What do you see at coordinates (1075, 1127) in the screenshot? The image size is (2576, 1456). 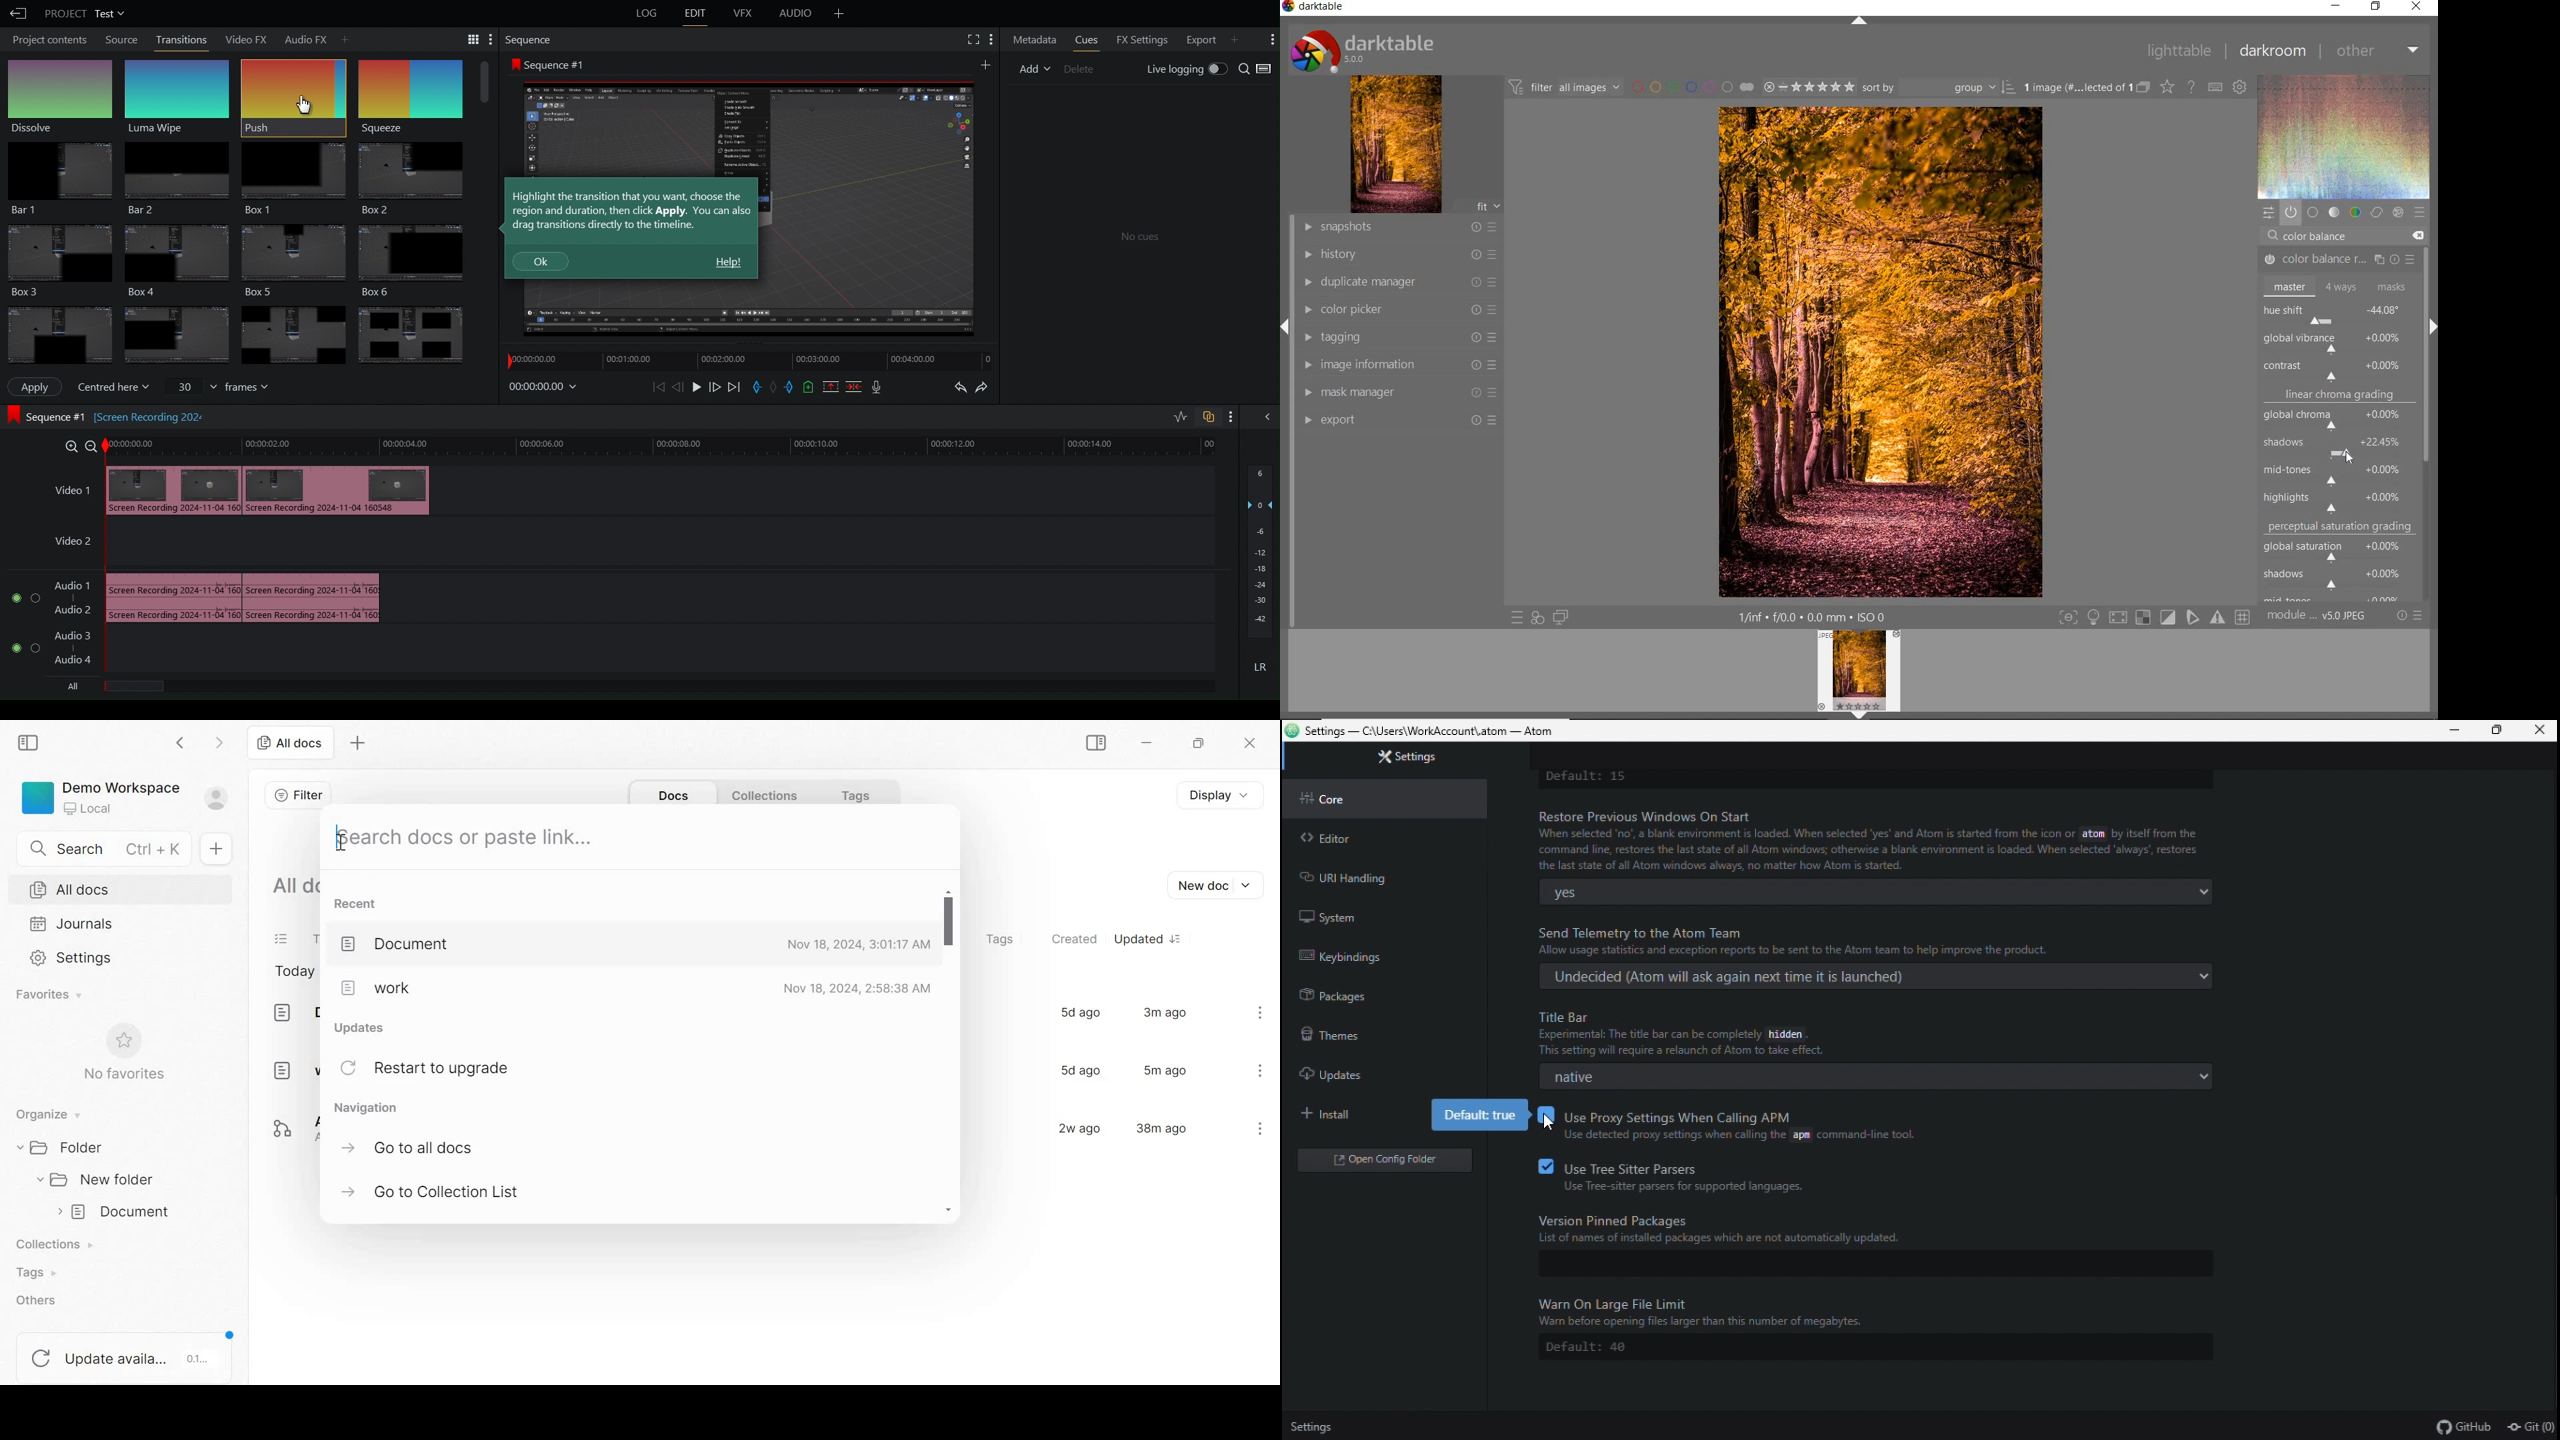 I see `2w ago` at bounding box center [1075, 1127].